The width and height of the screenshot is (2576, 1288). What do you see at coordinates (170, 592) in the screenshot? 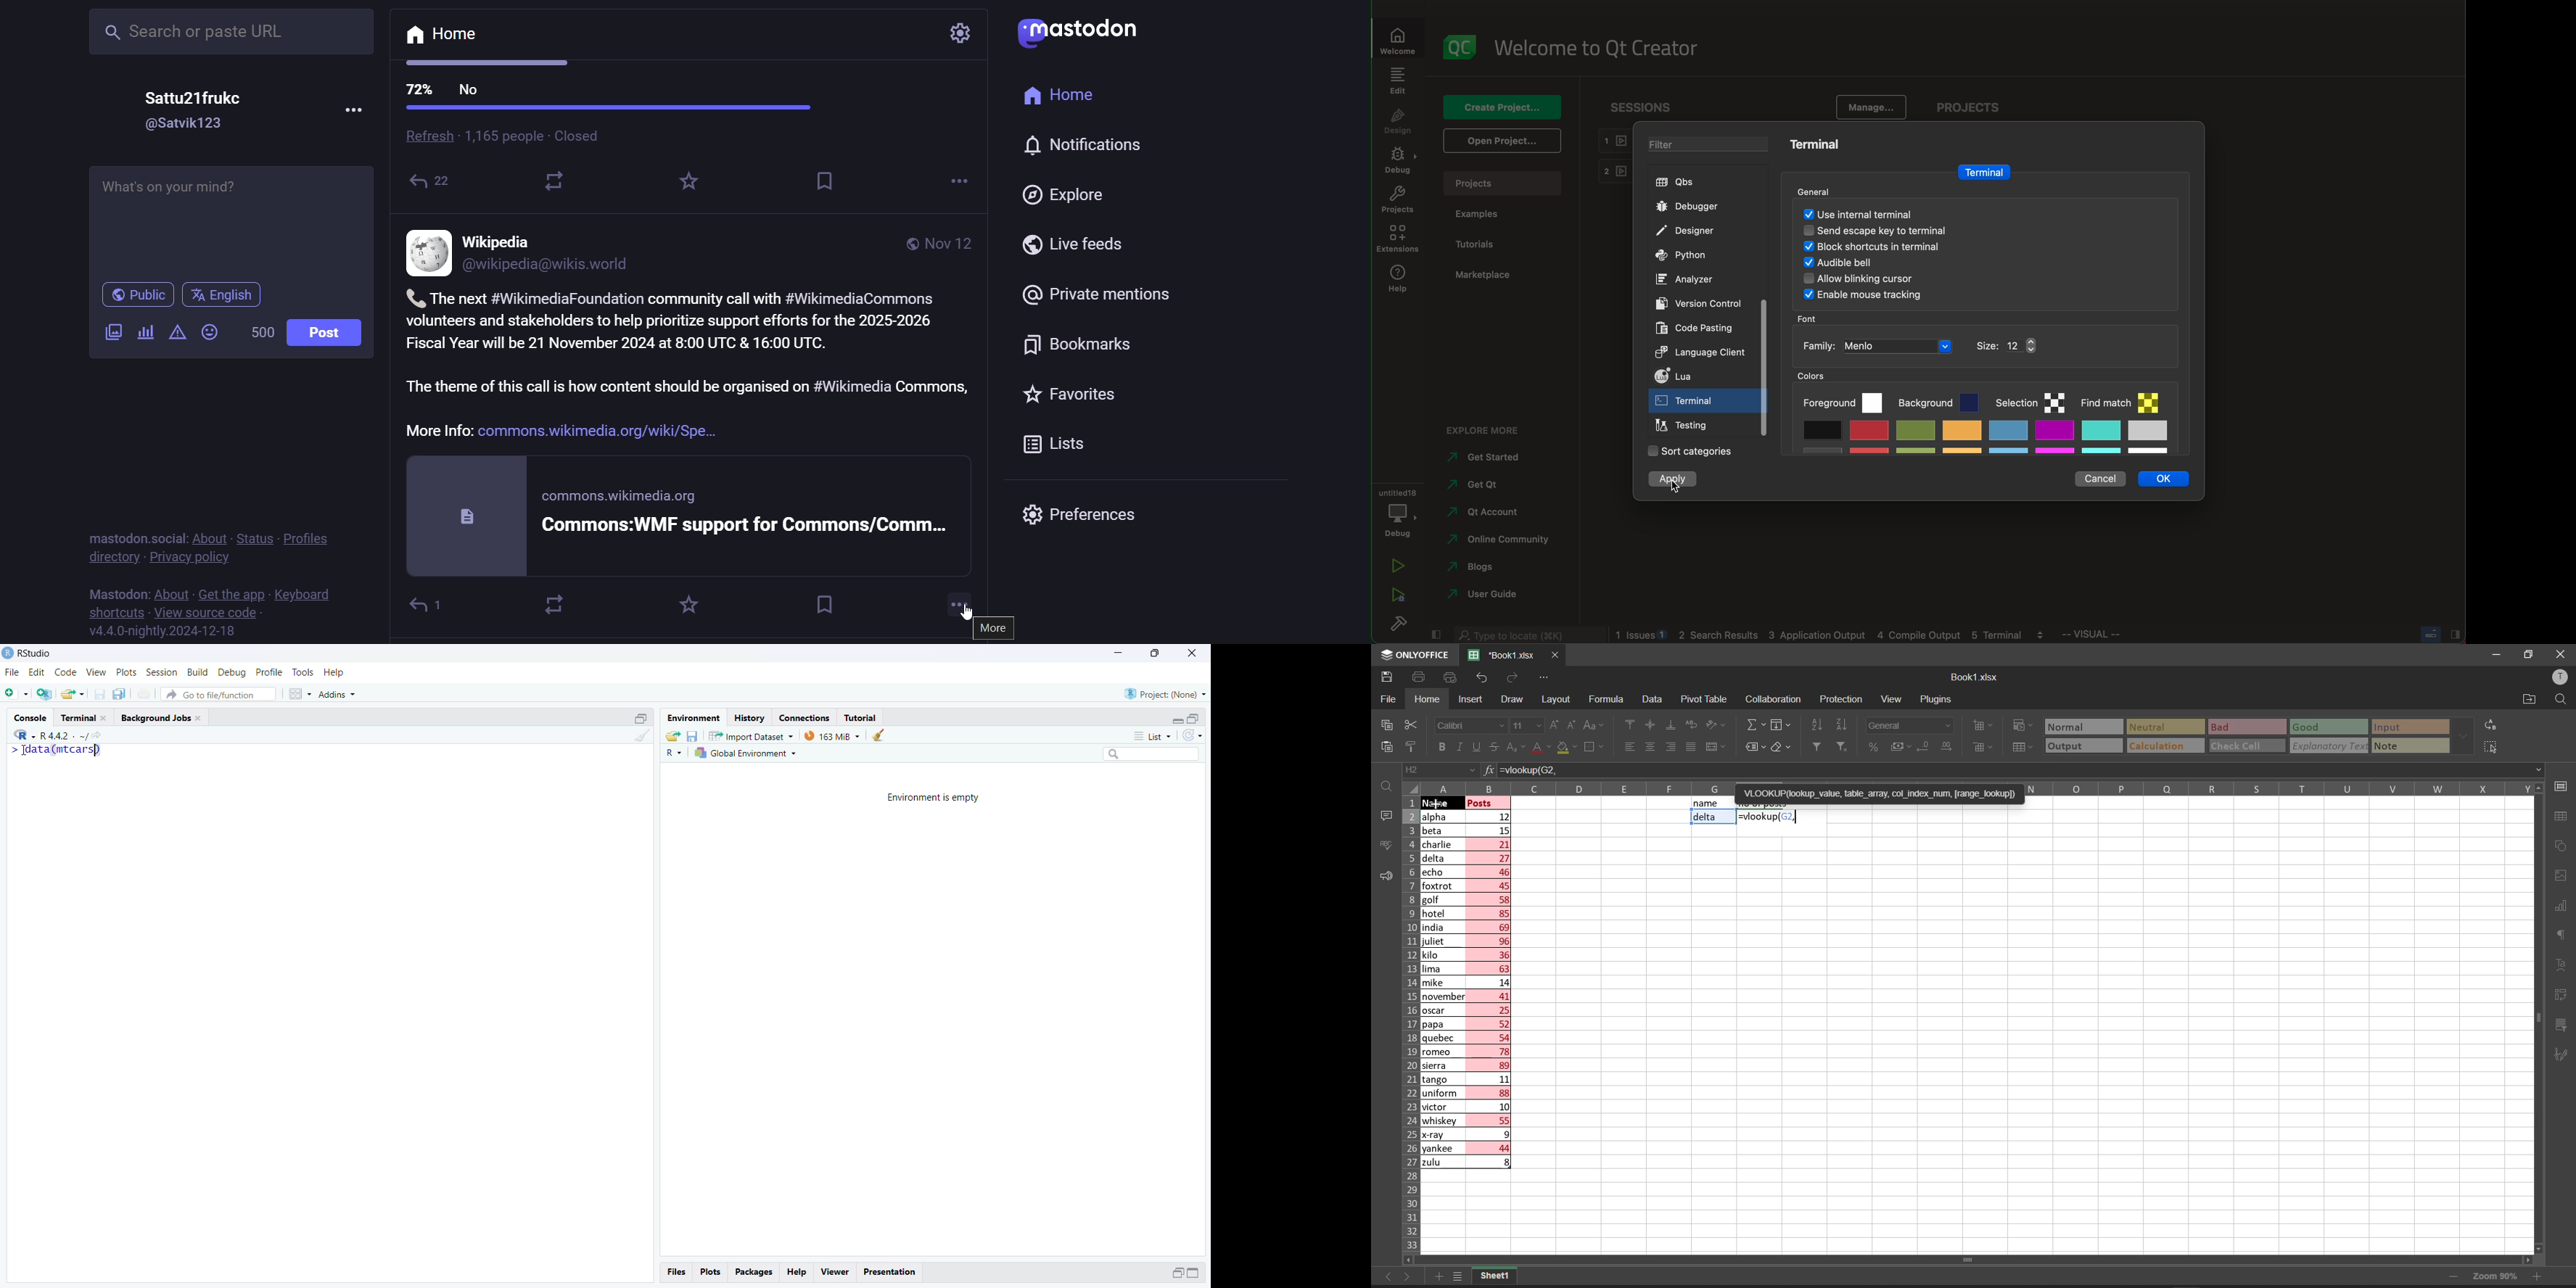
I see `about` at bounding box center [170, 592].